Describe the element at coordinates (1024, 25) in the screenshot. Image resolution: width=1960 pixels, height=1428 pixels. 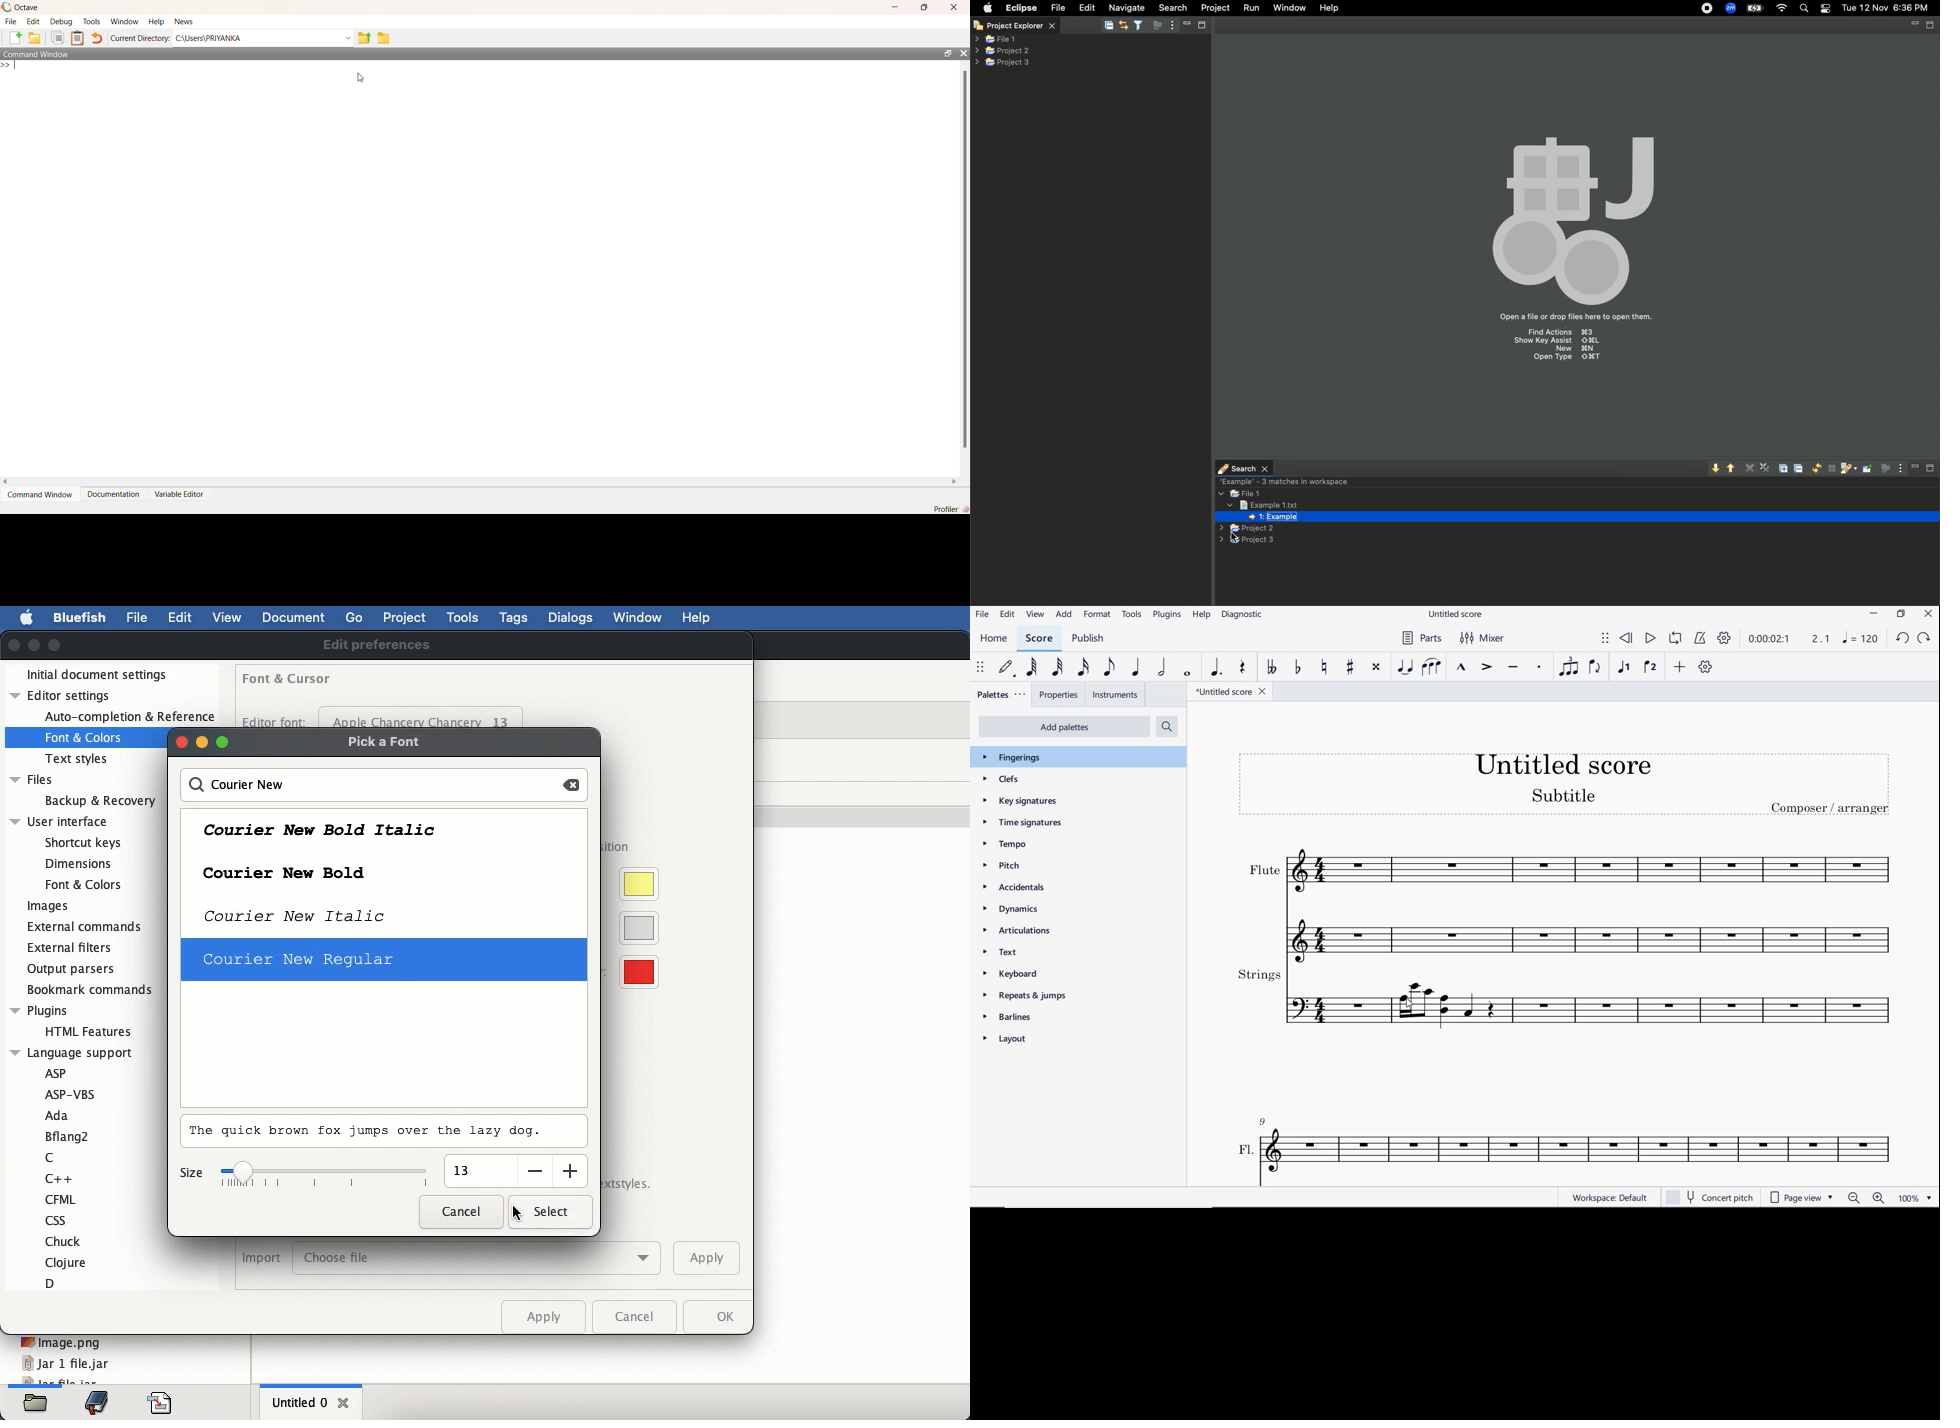
I see `Project explorer` at that location.